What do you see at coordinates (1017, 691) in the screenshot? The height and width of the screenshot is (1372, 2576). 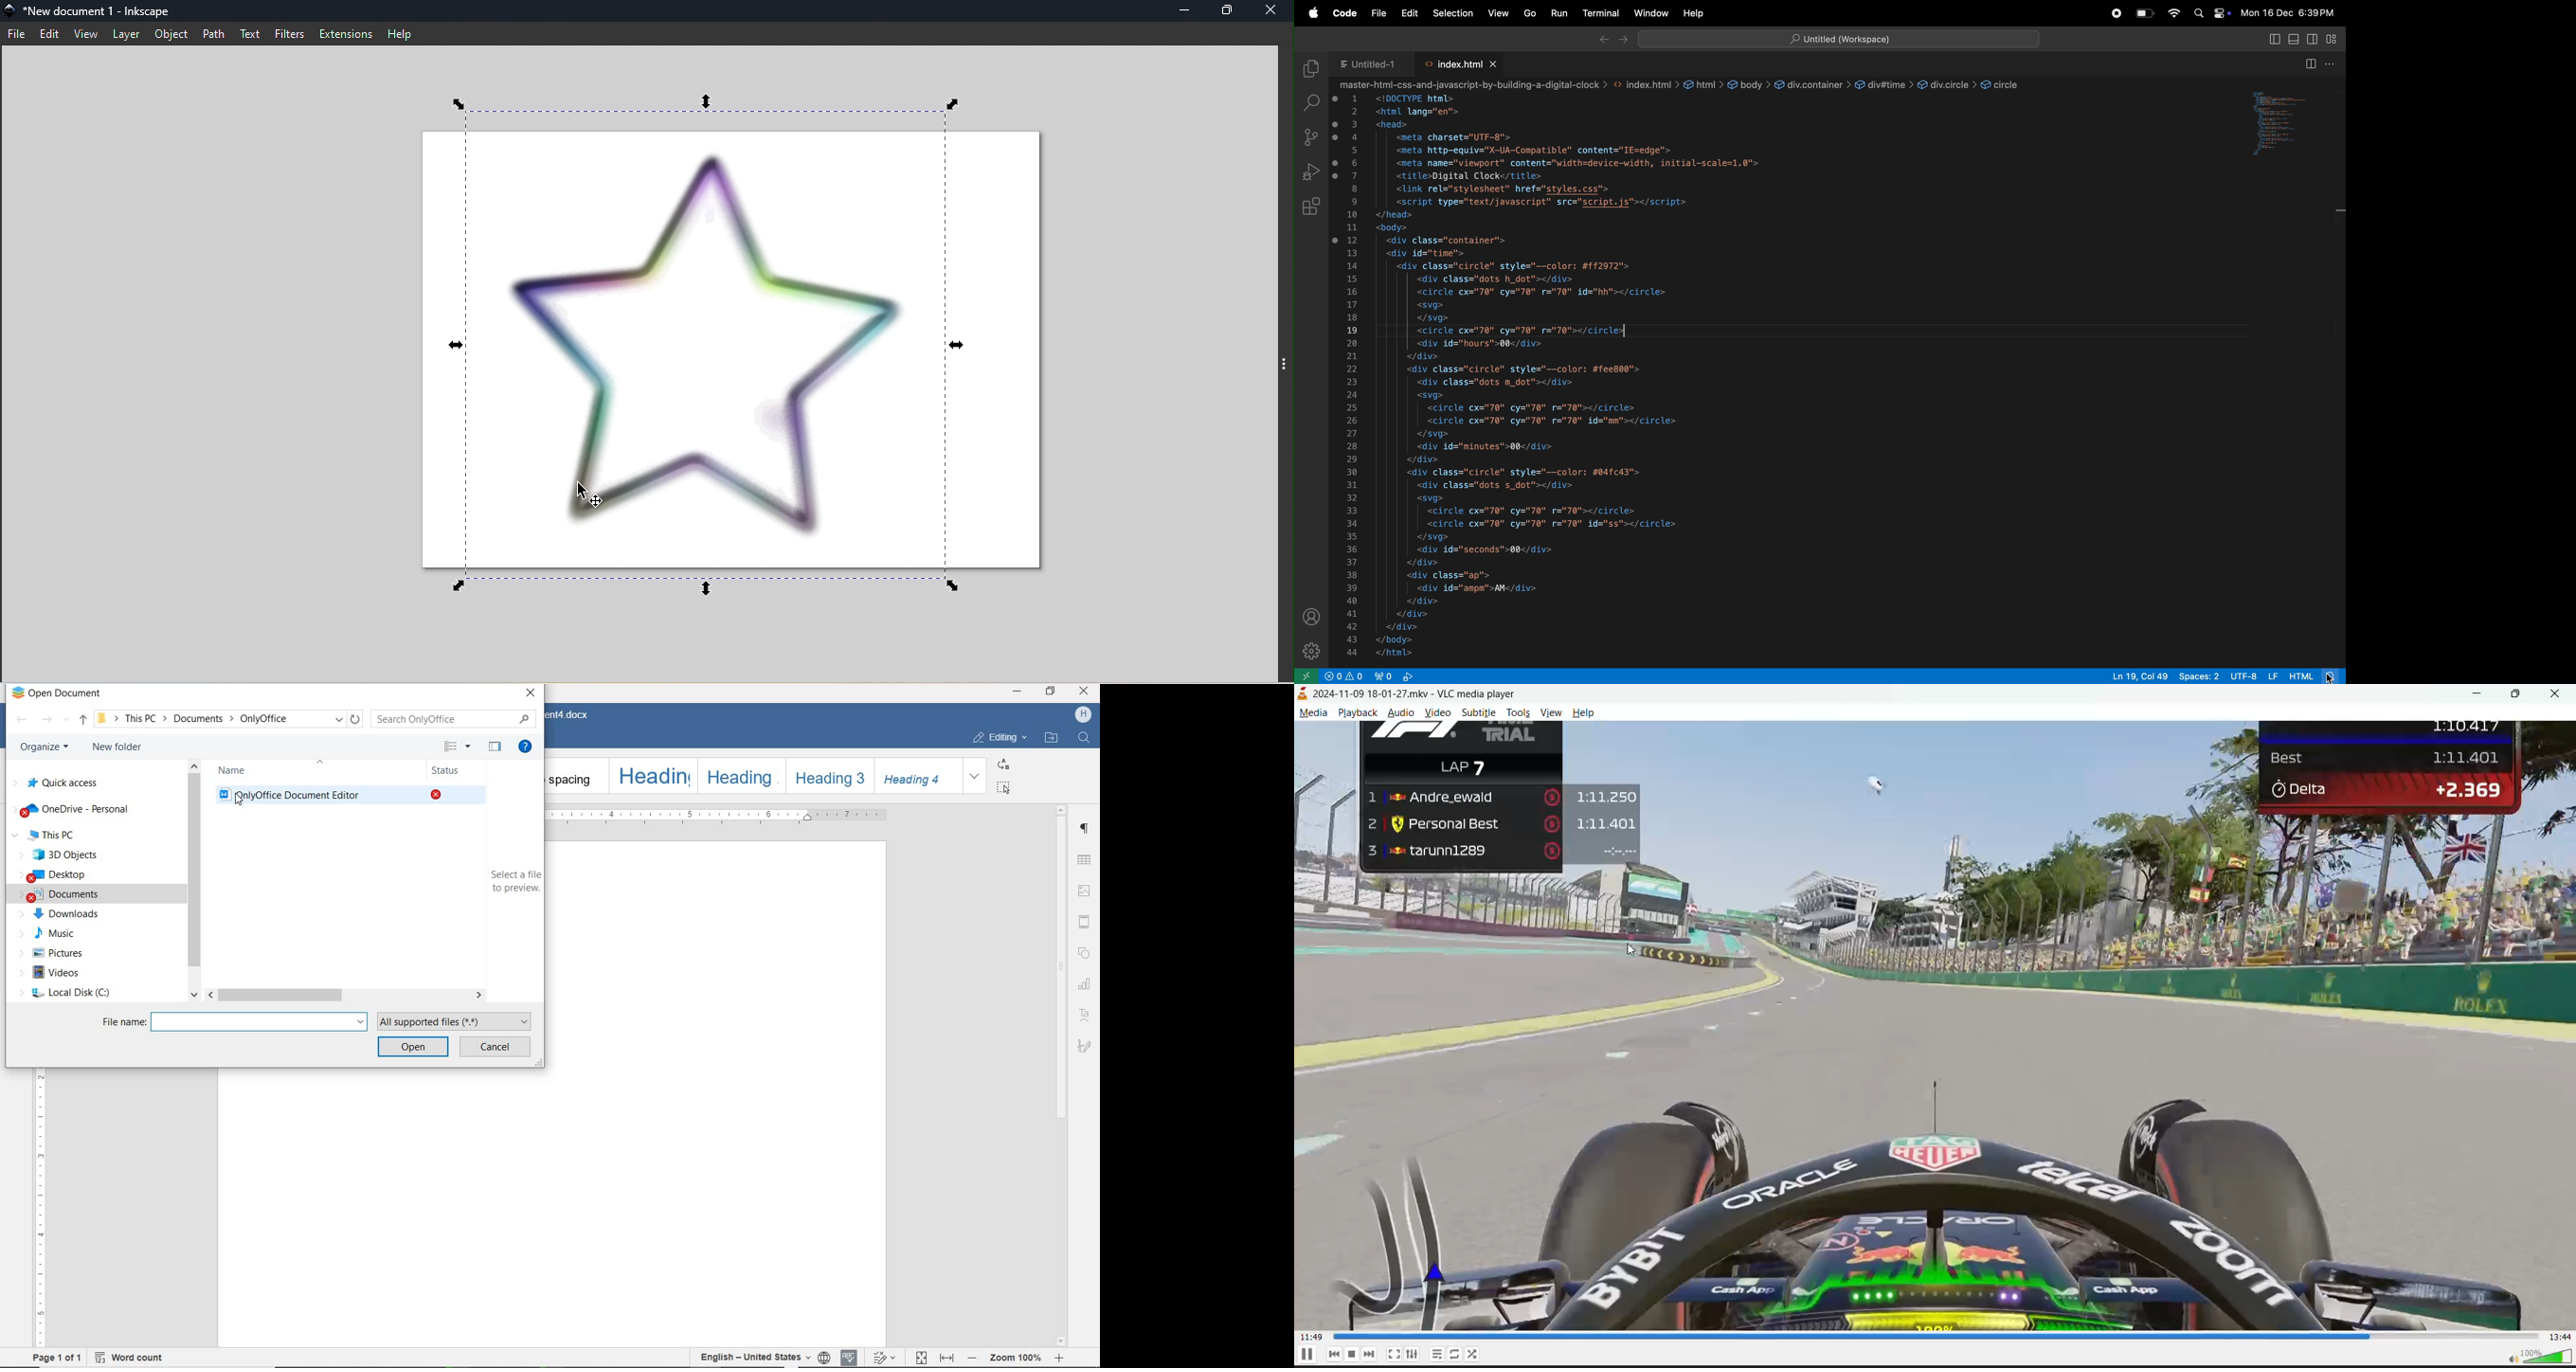 I see `minimize` at bounding box center [1017, 691].